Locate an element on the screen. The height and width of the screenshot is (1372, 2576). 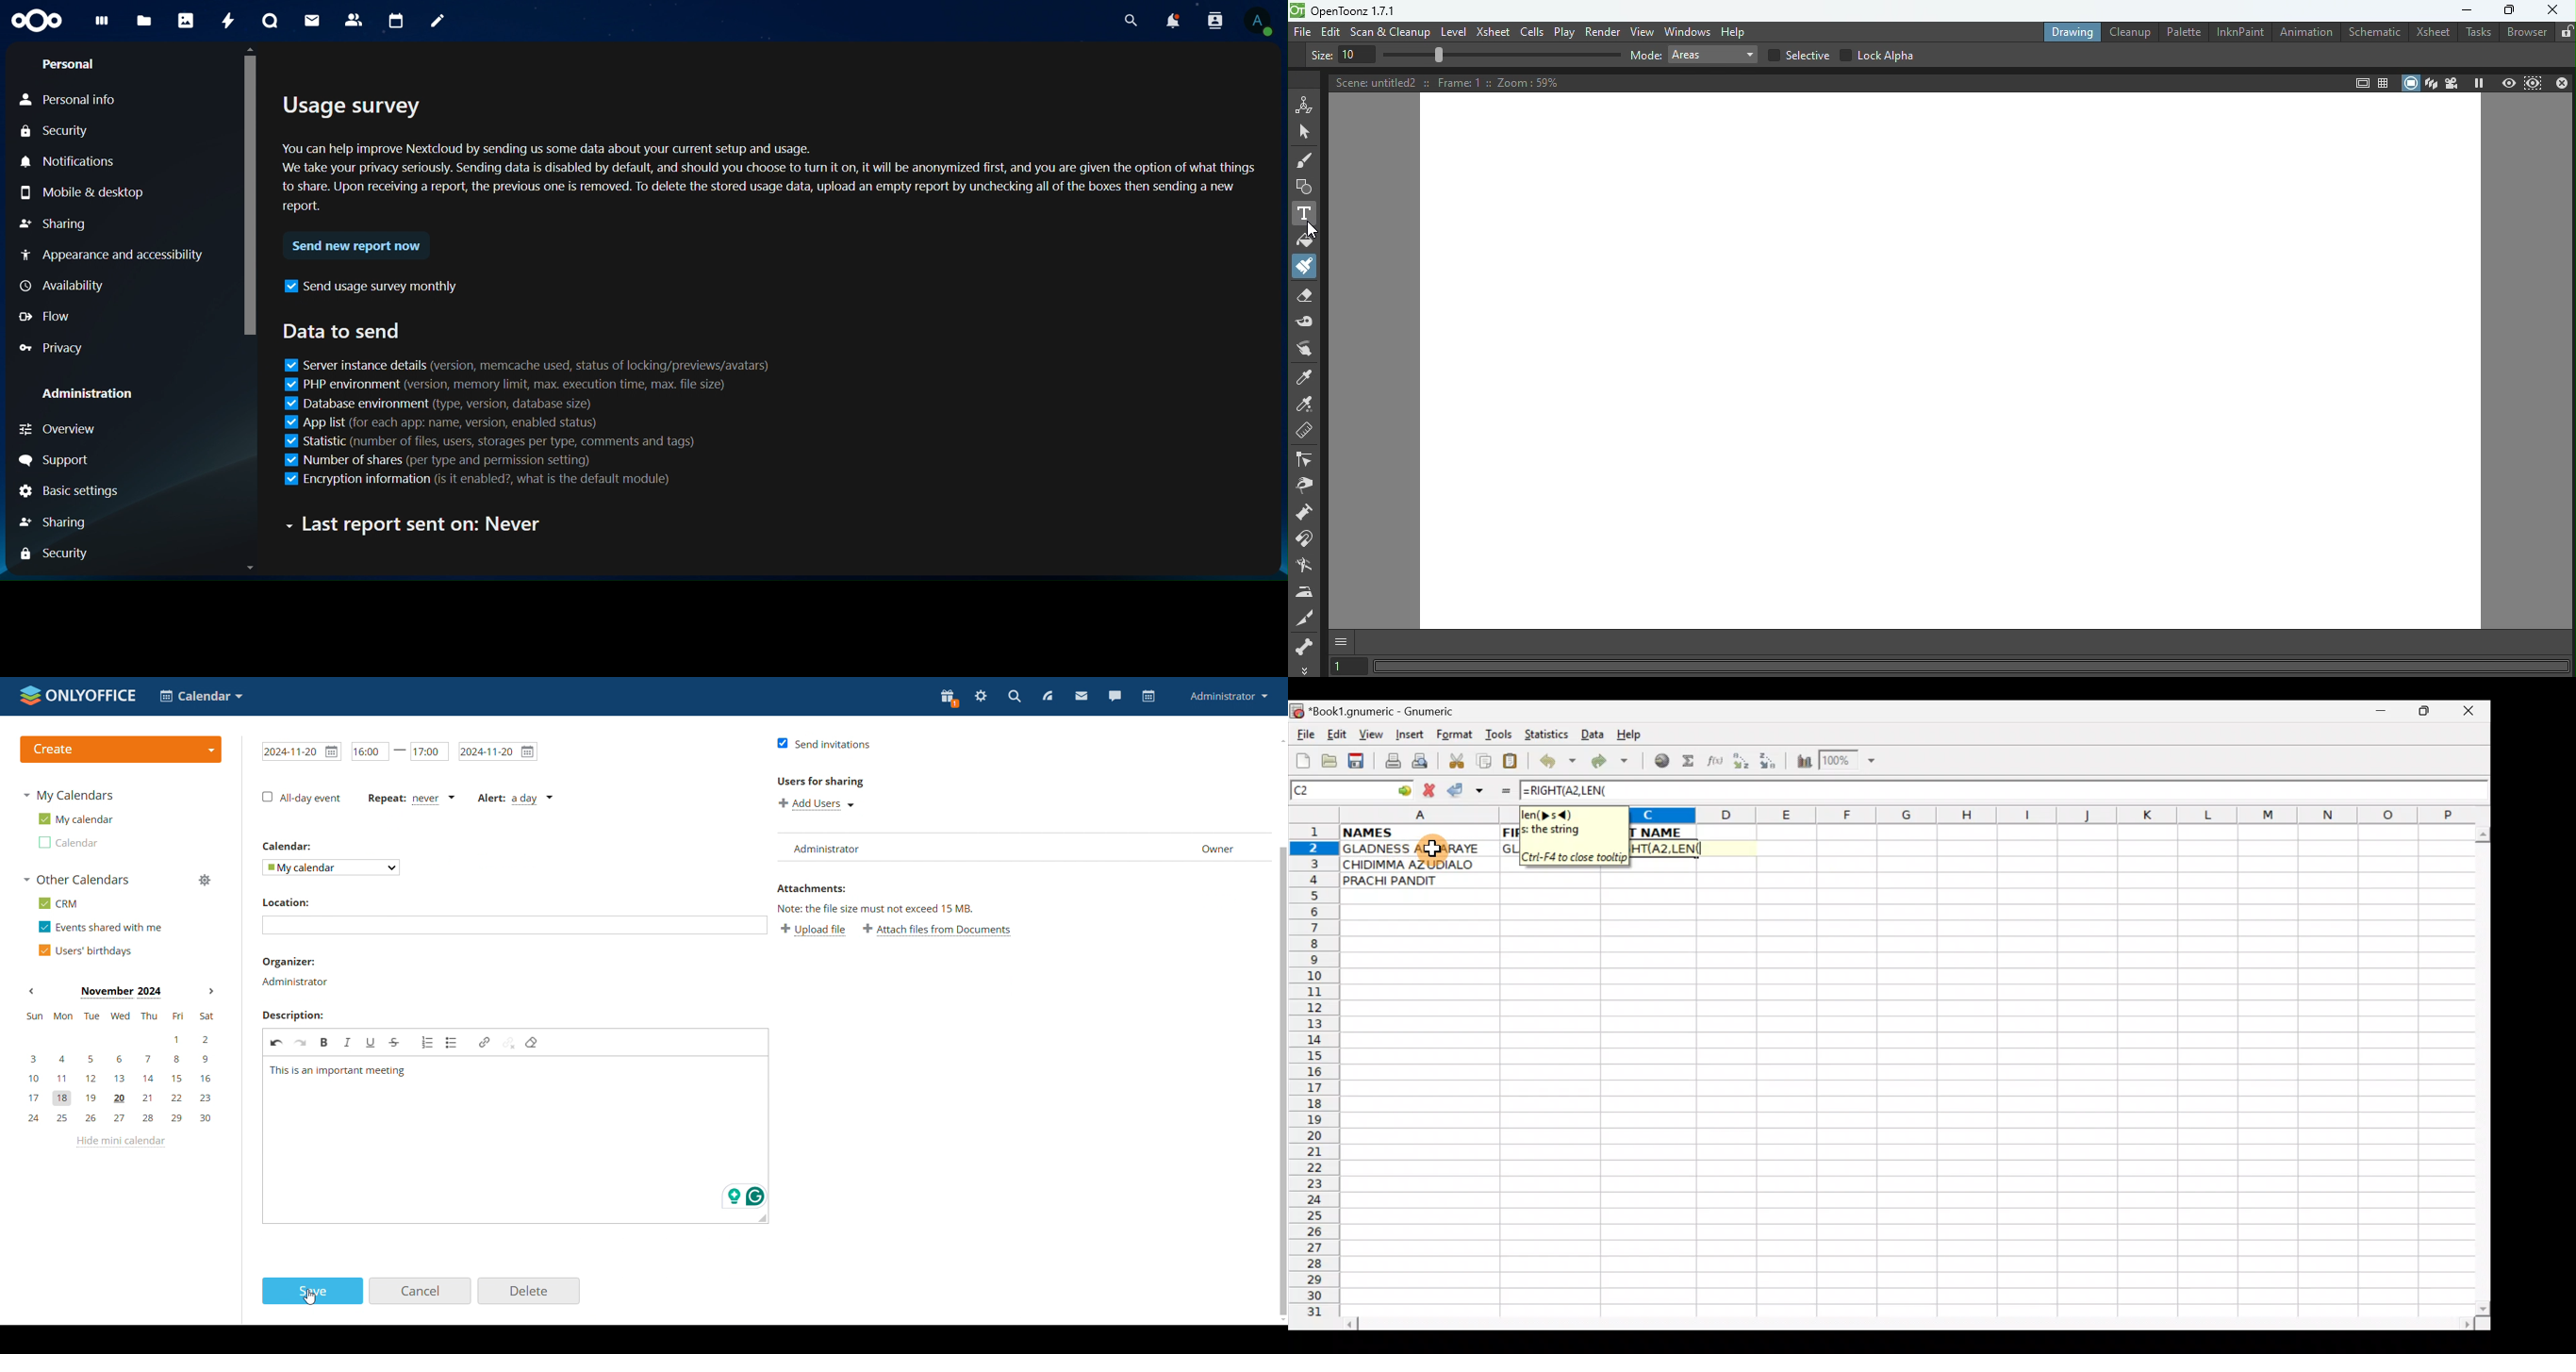
database environment is located at coordinates (434, 404).